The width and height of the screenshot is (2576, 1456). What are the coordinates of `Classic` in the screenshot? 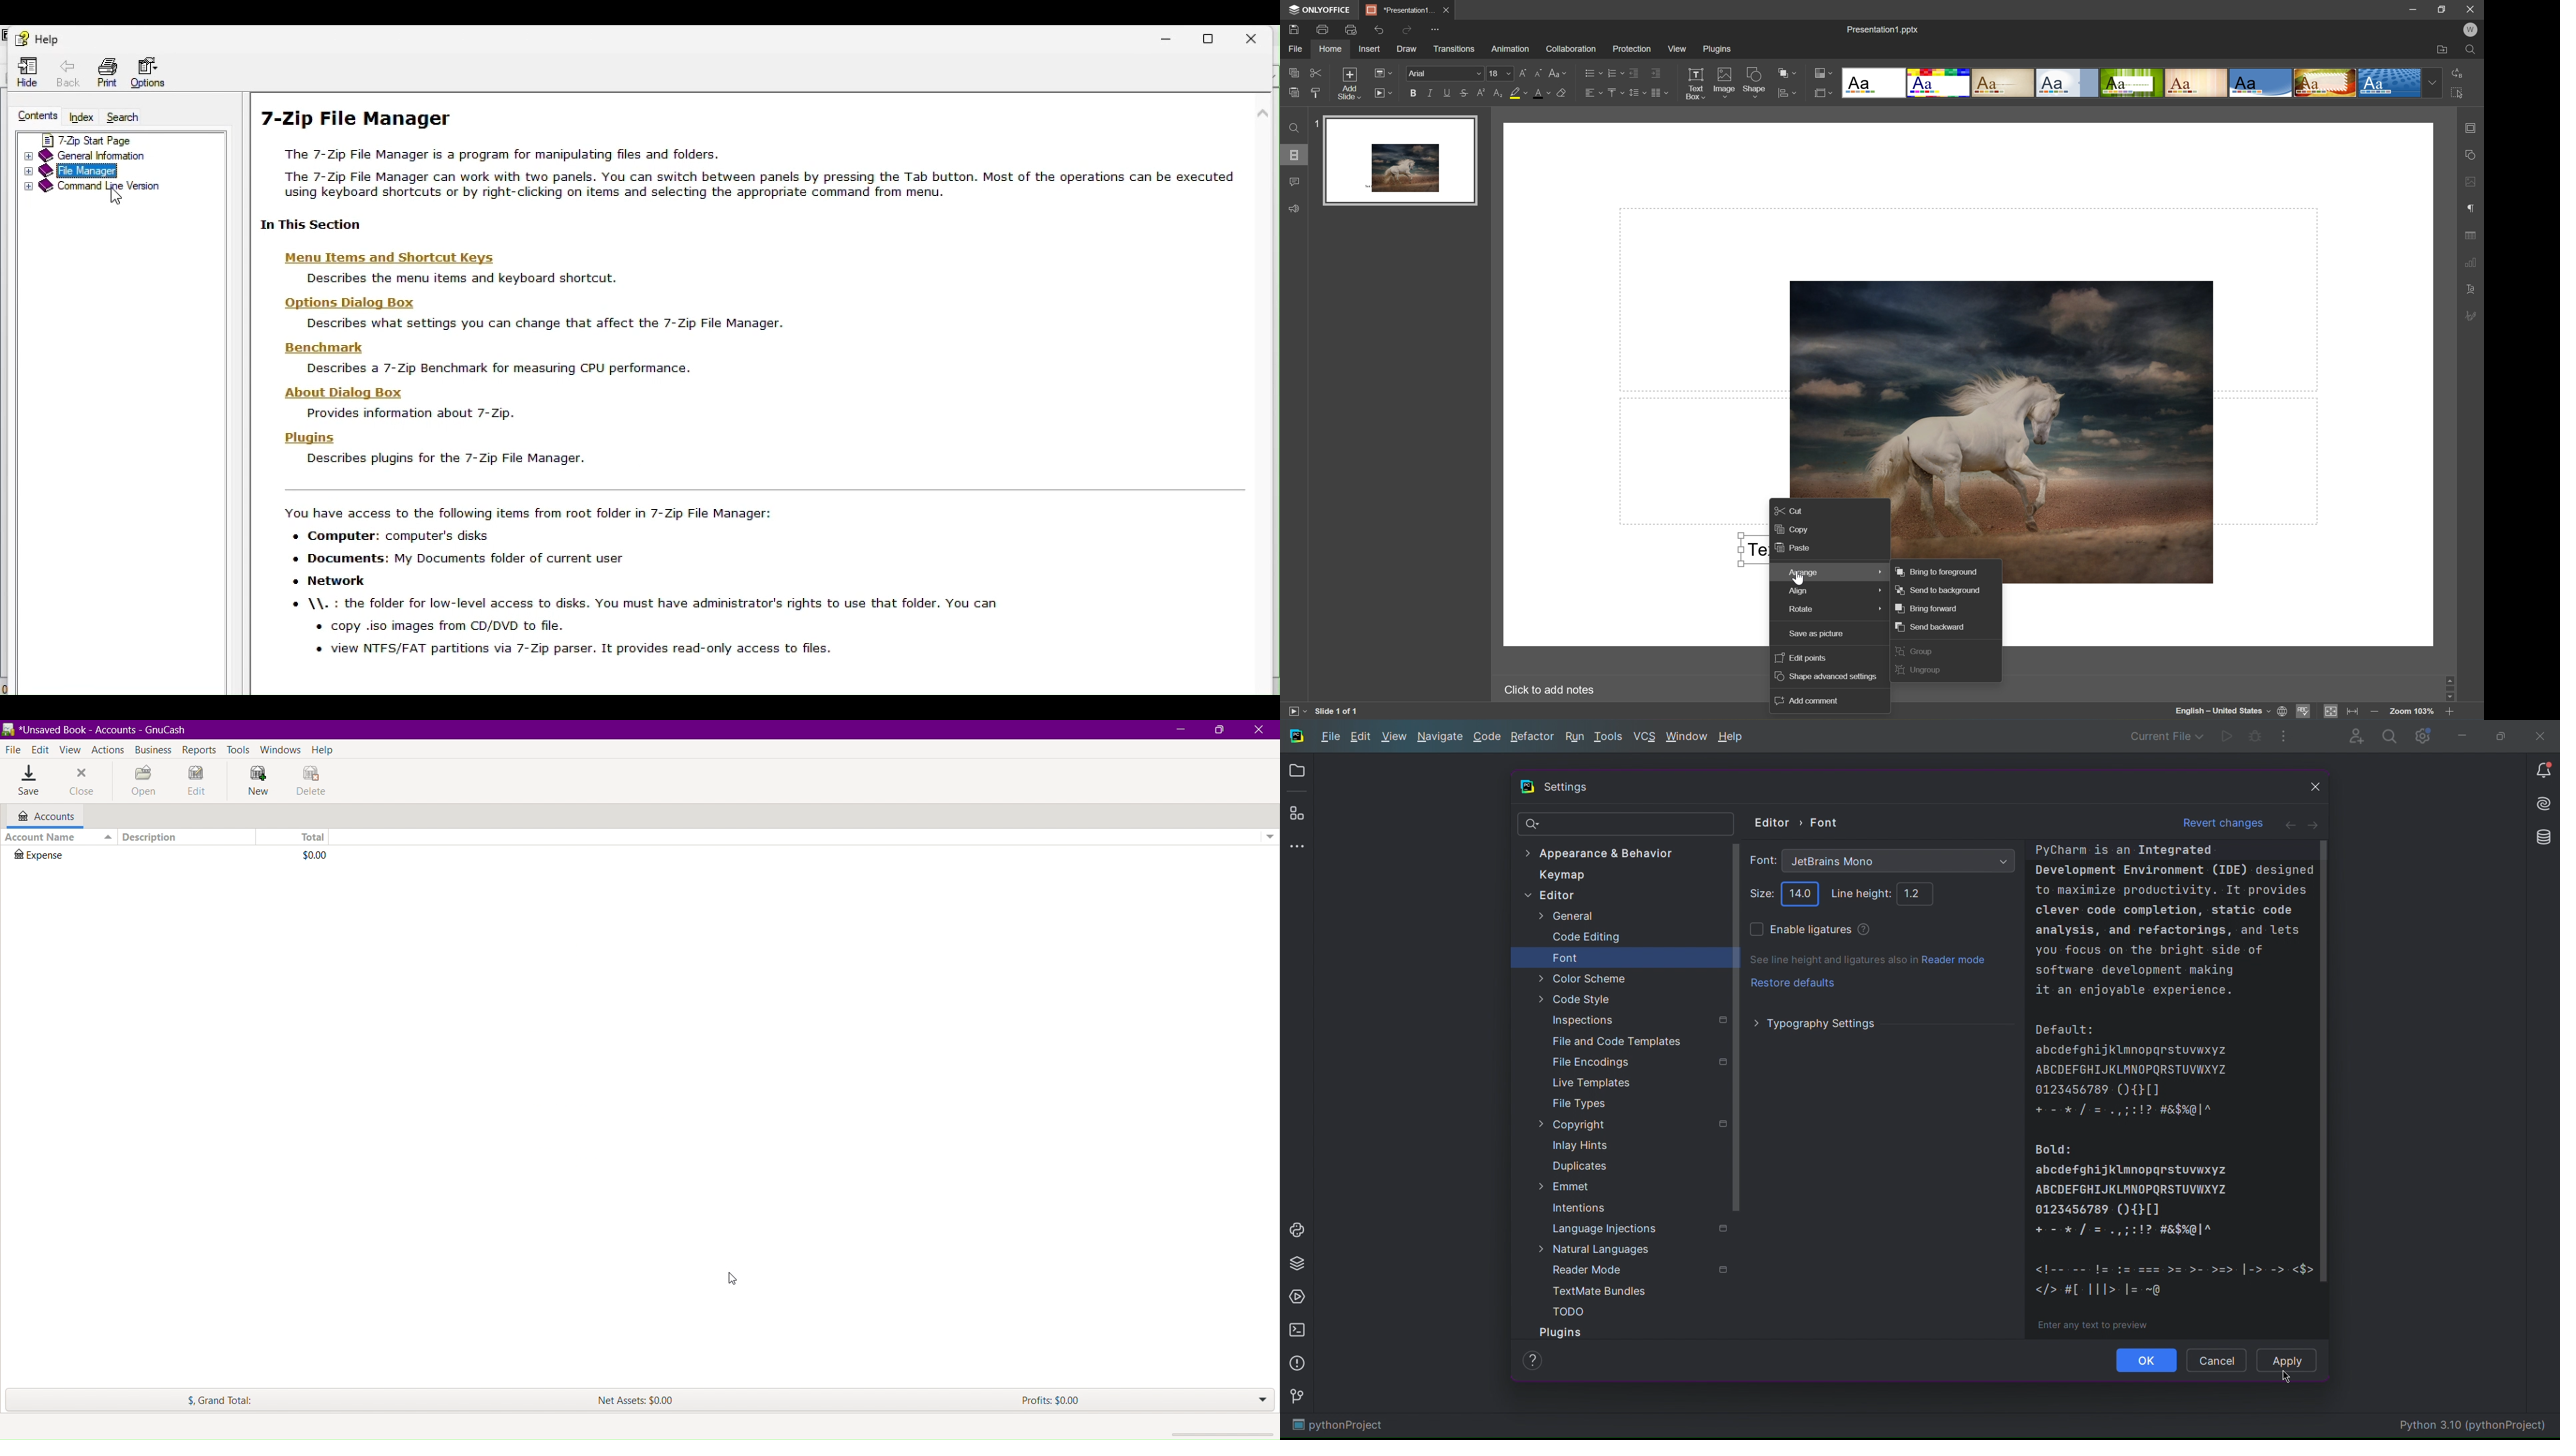 It's located at (2004, 83).